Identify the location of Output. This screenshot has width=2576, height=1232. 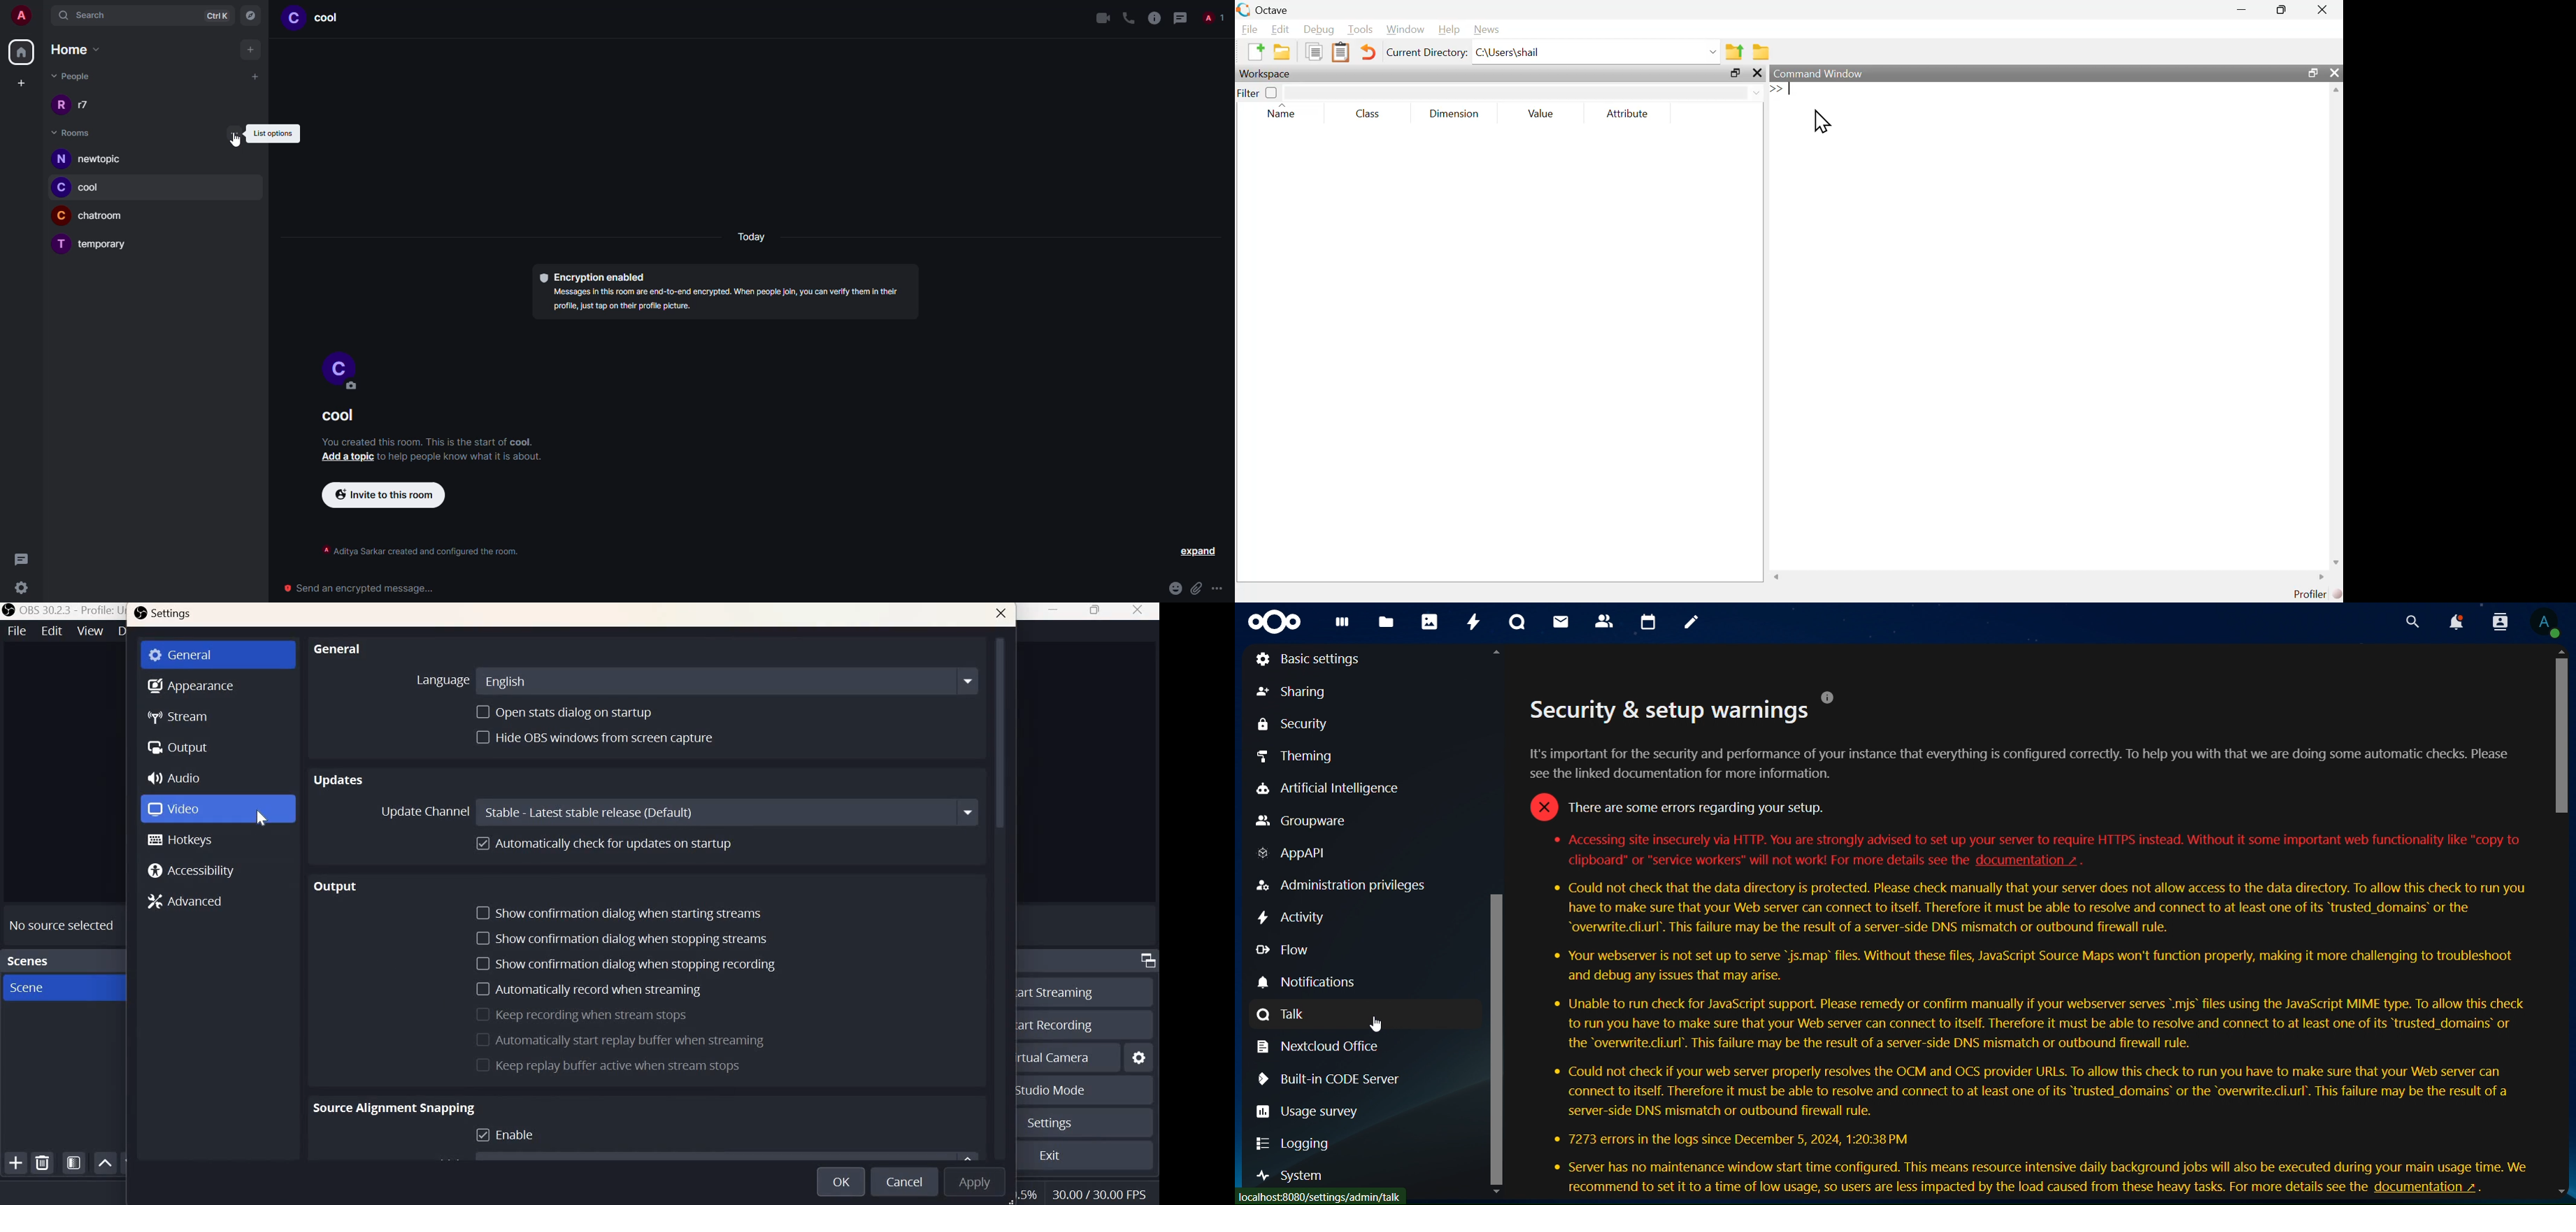
(339, 887).